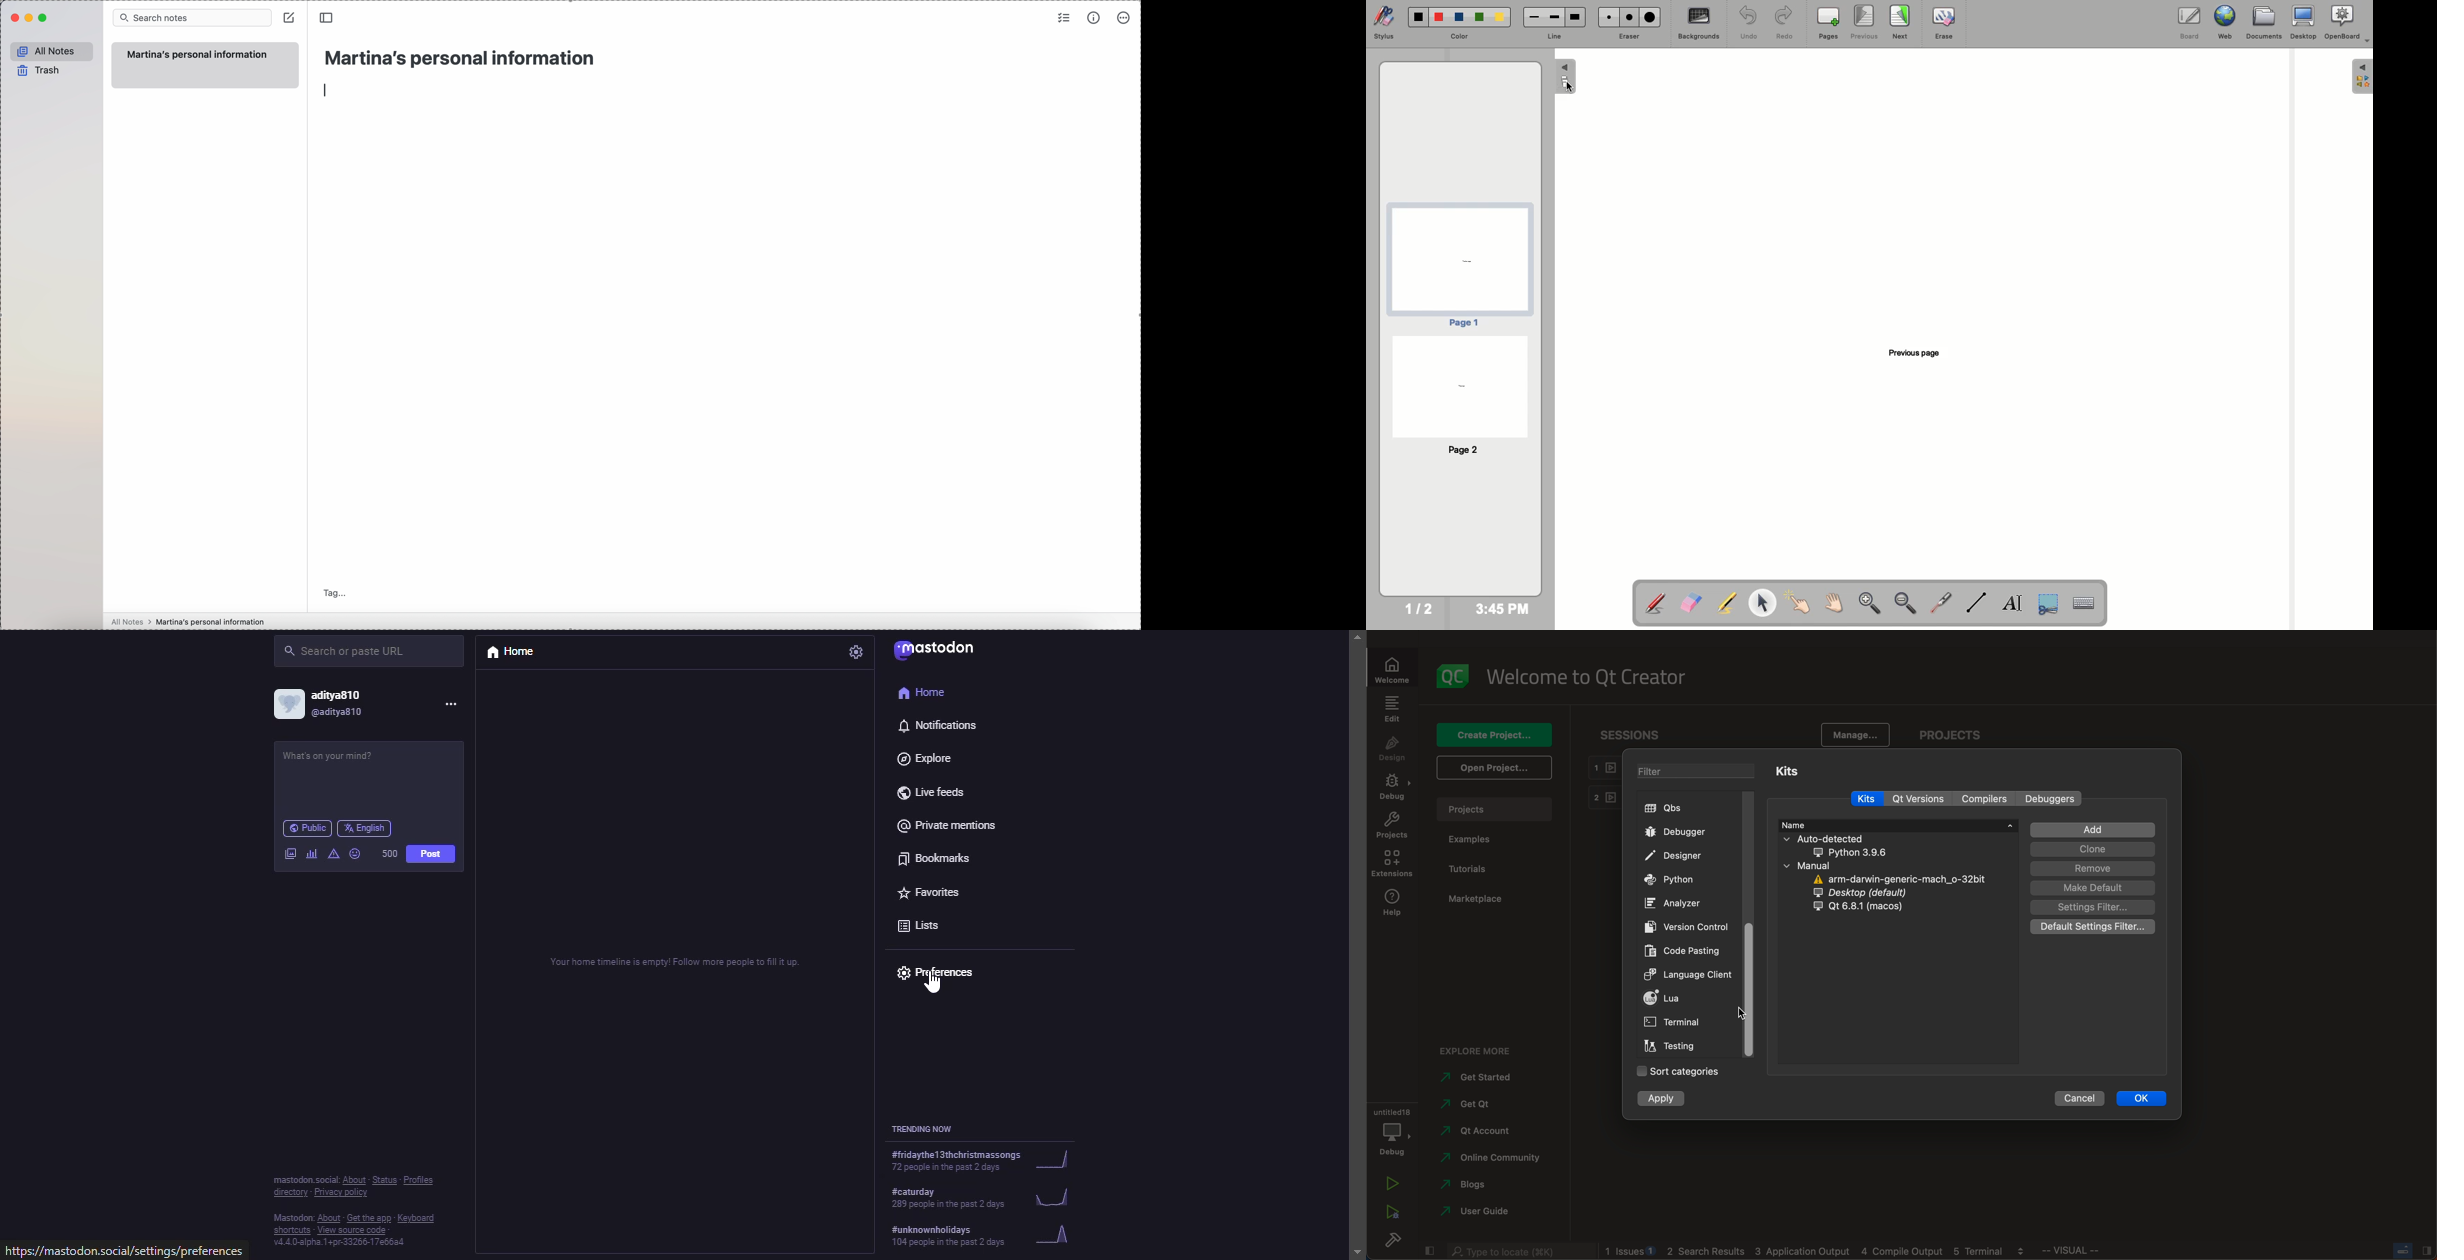 This screenshot has height=1260, width=2464. I want to click on mastodon, so click(938, 650).